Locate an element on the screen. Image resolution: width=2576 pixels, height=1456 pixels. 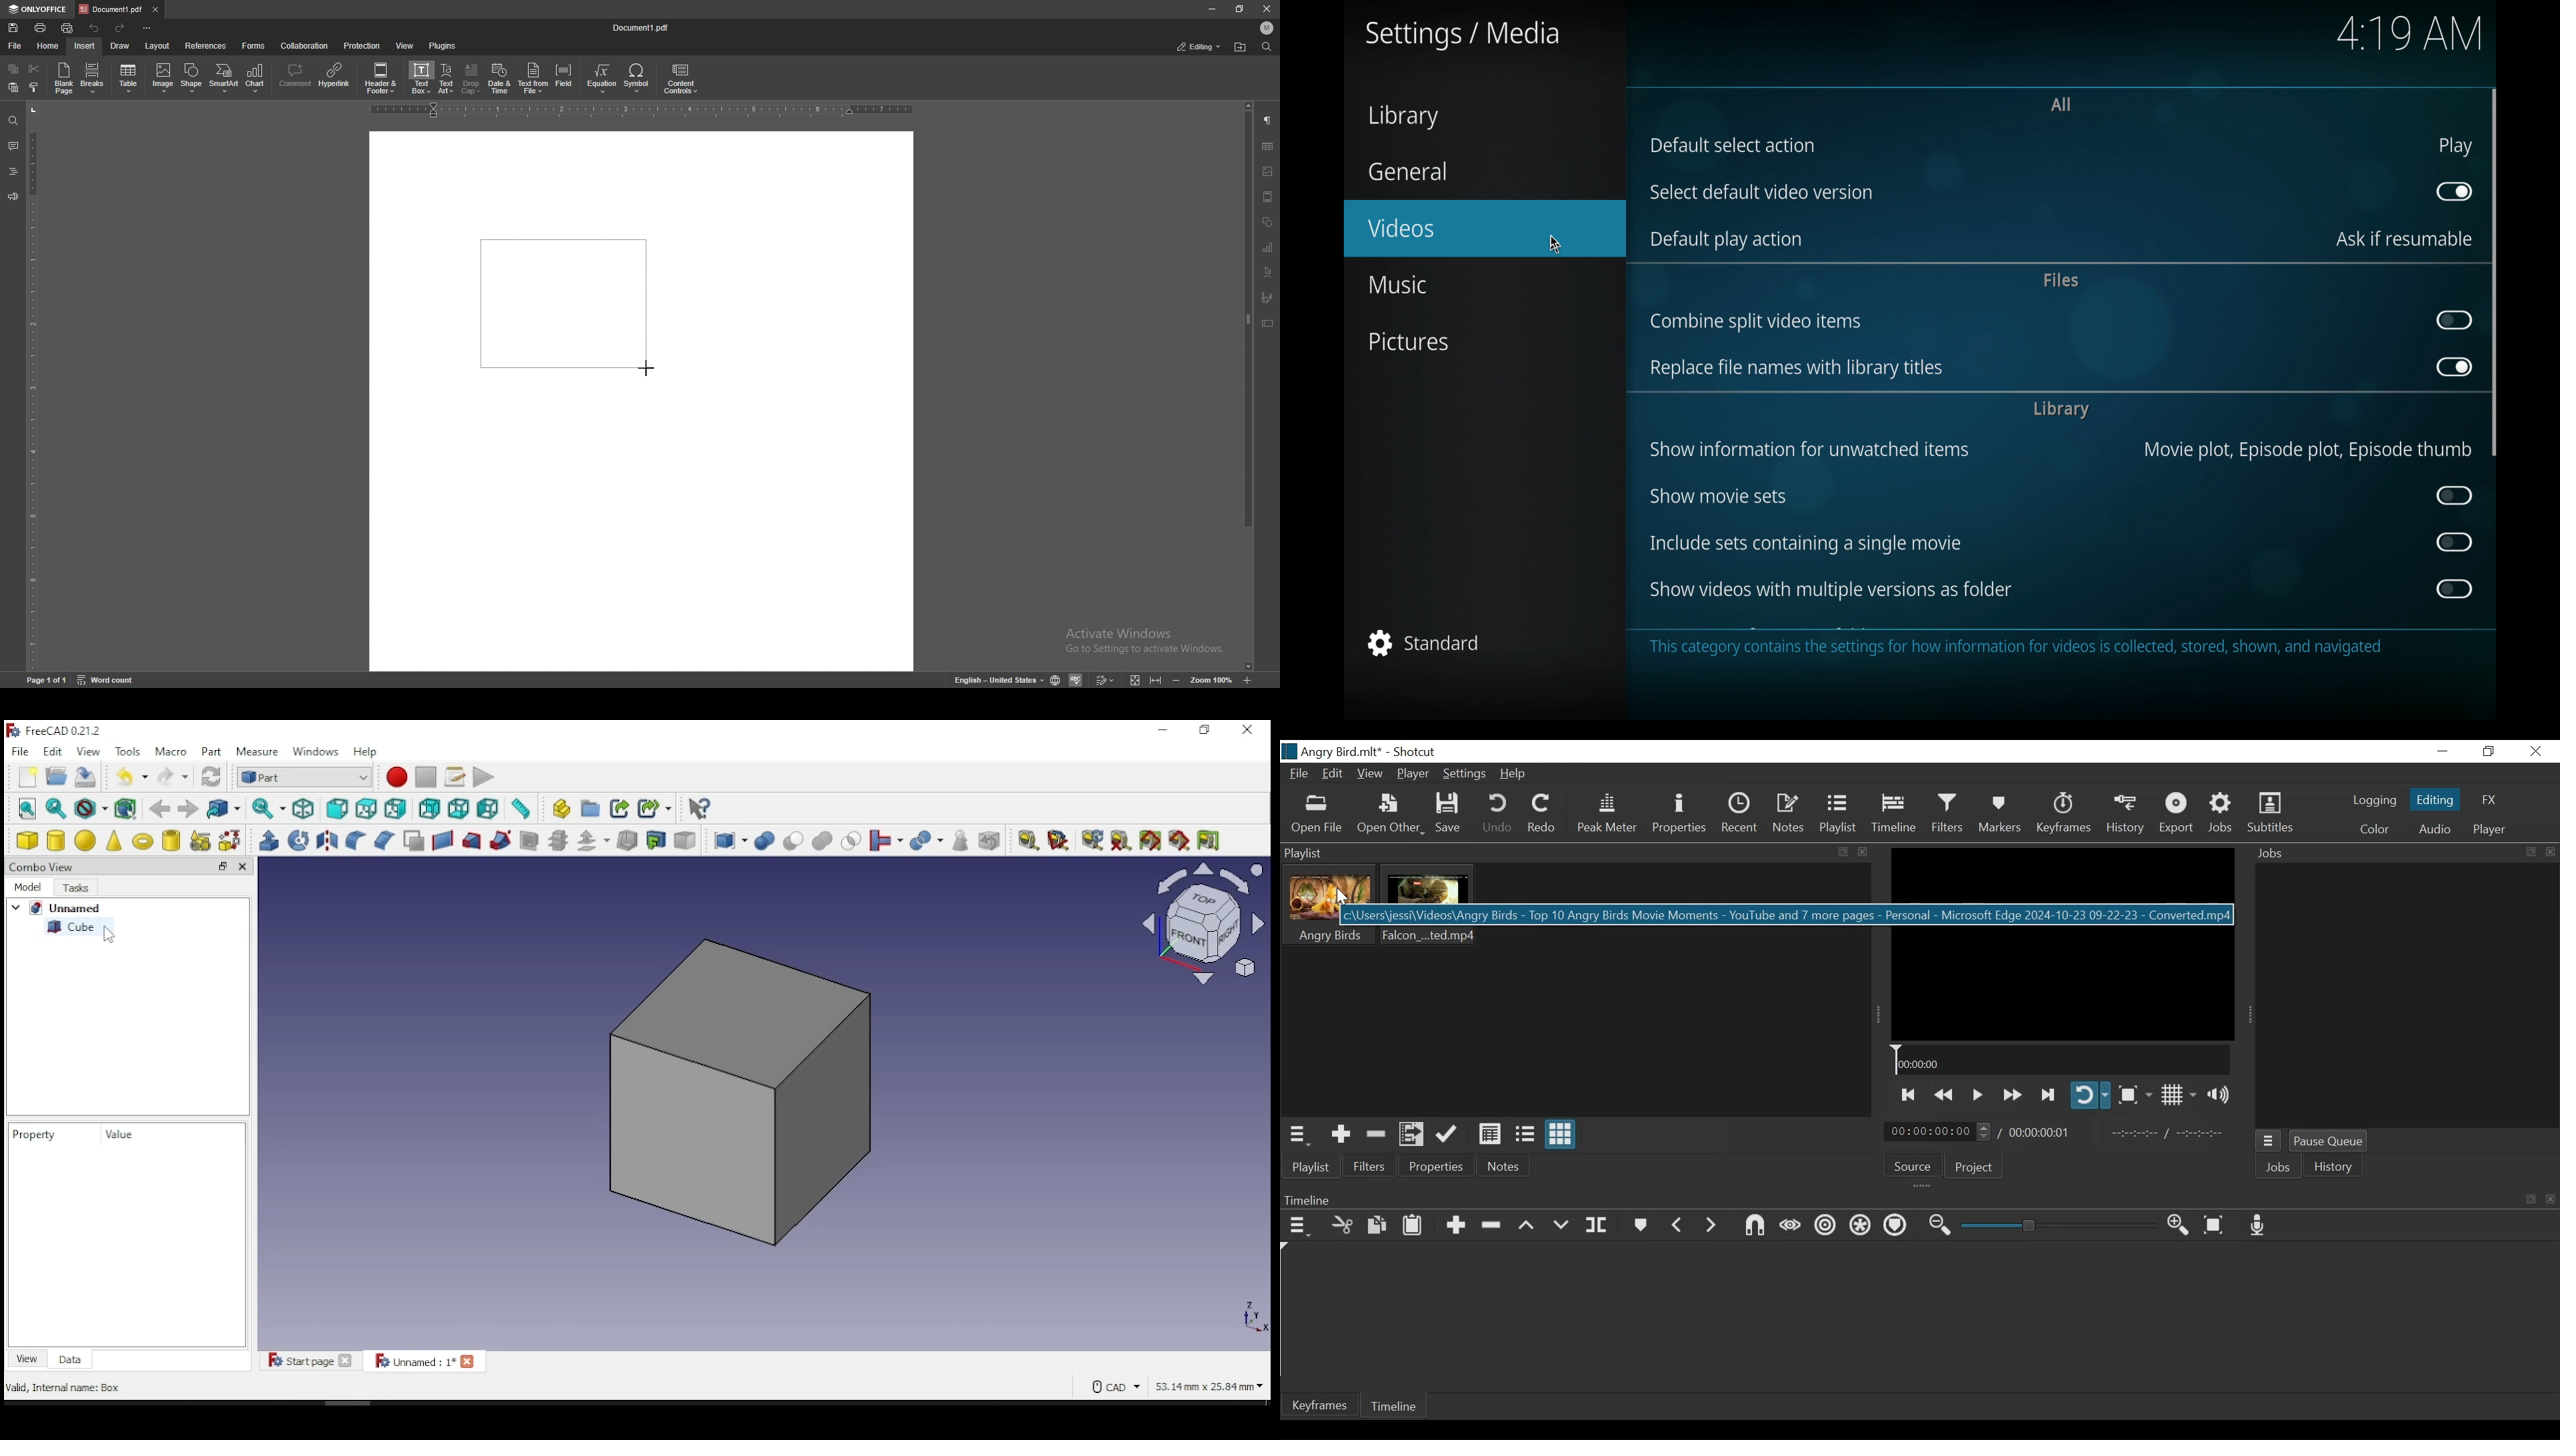
Redo is located at coordinates (1543, 813).